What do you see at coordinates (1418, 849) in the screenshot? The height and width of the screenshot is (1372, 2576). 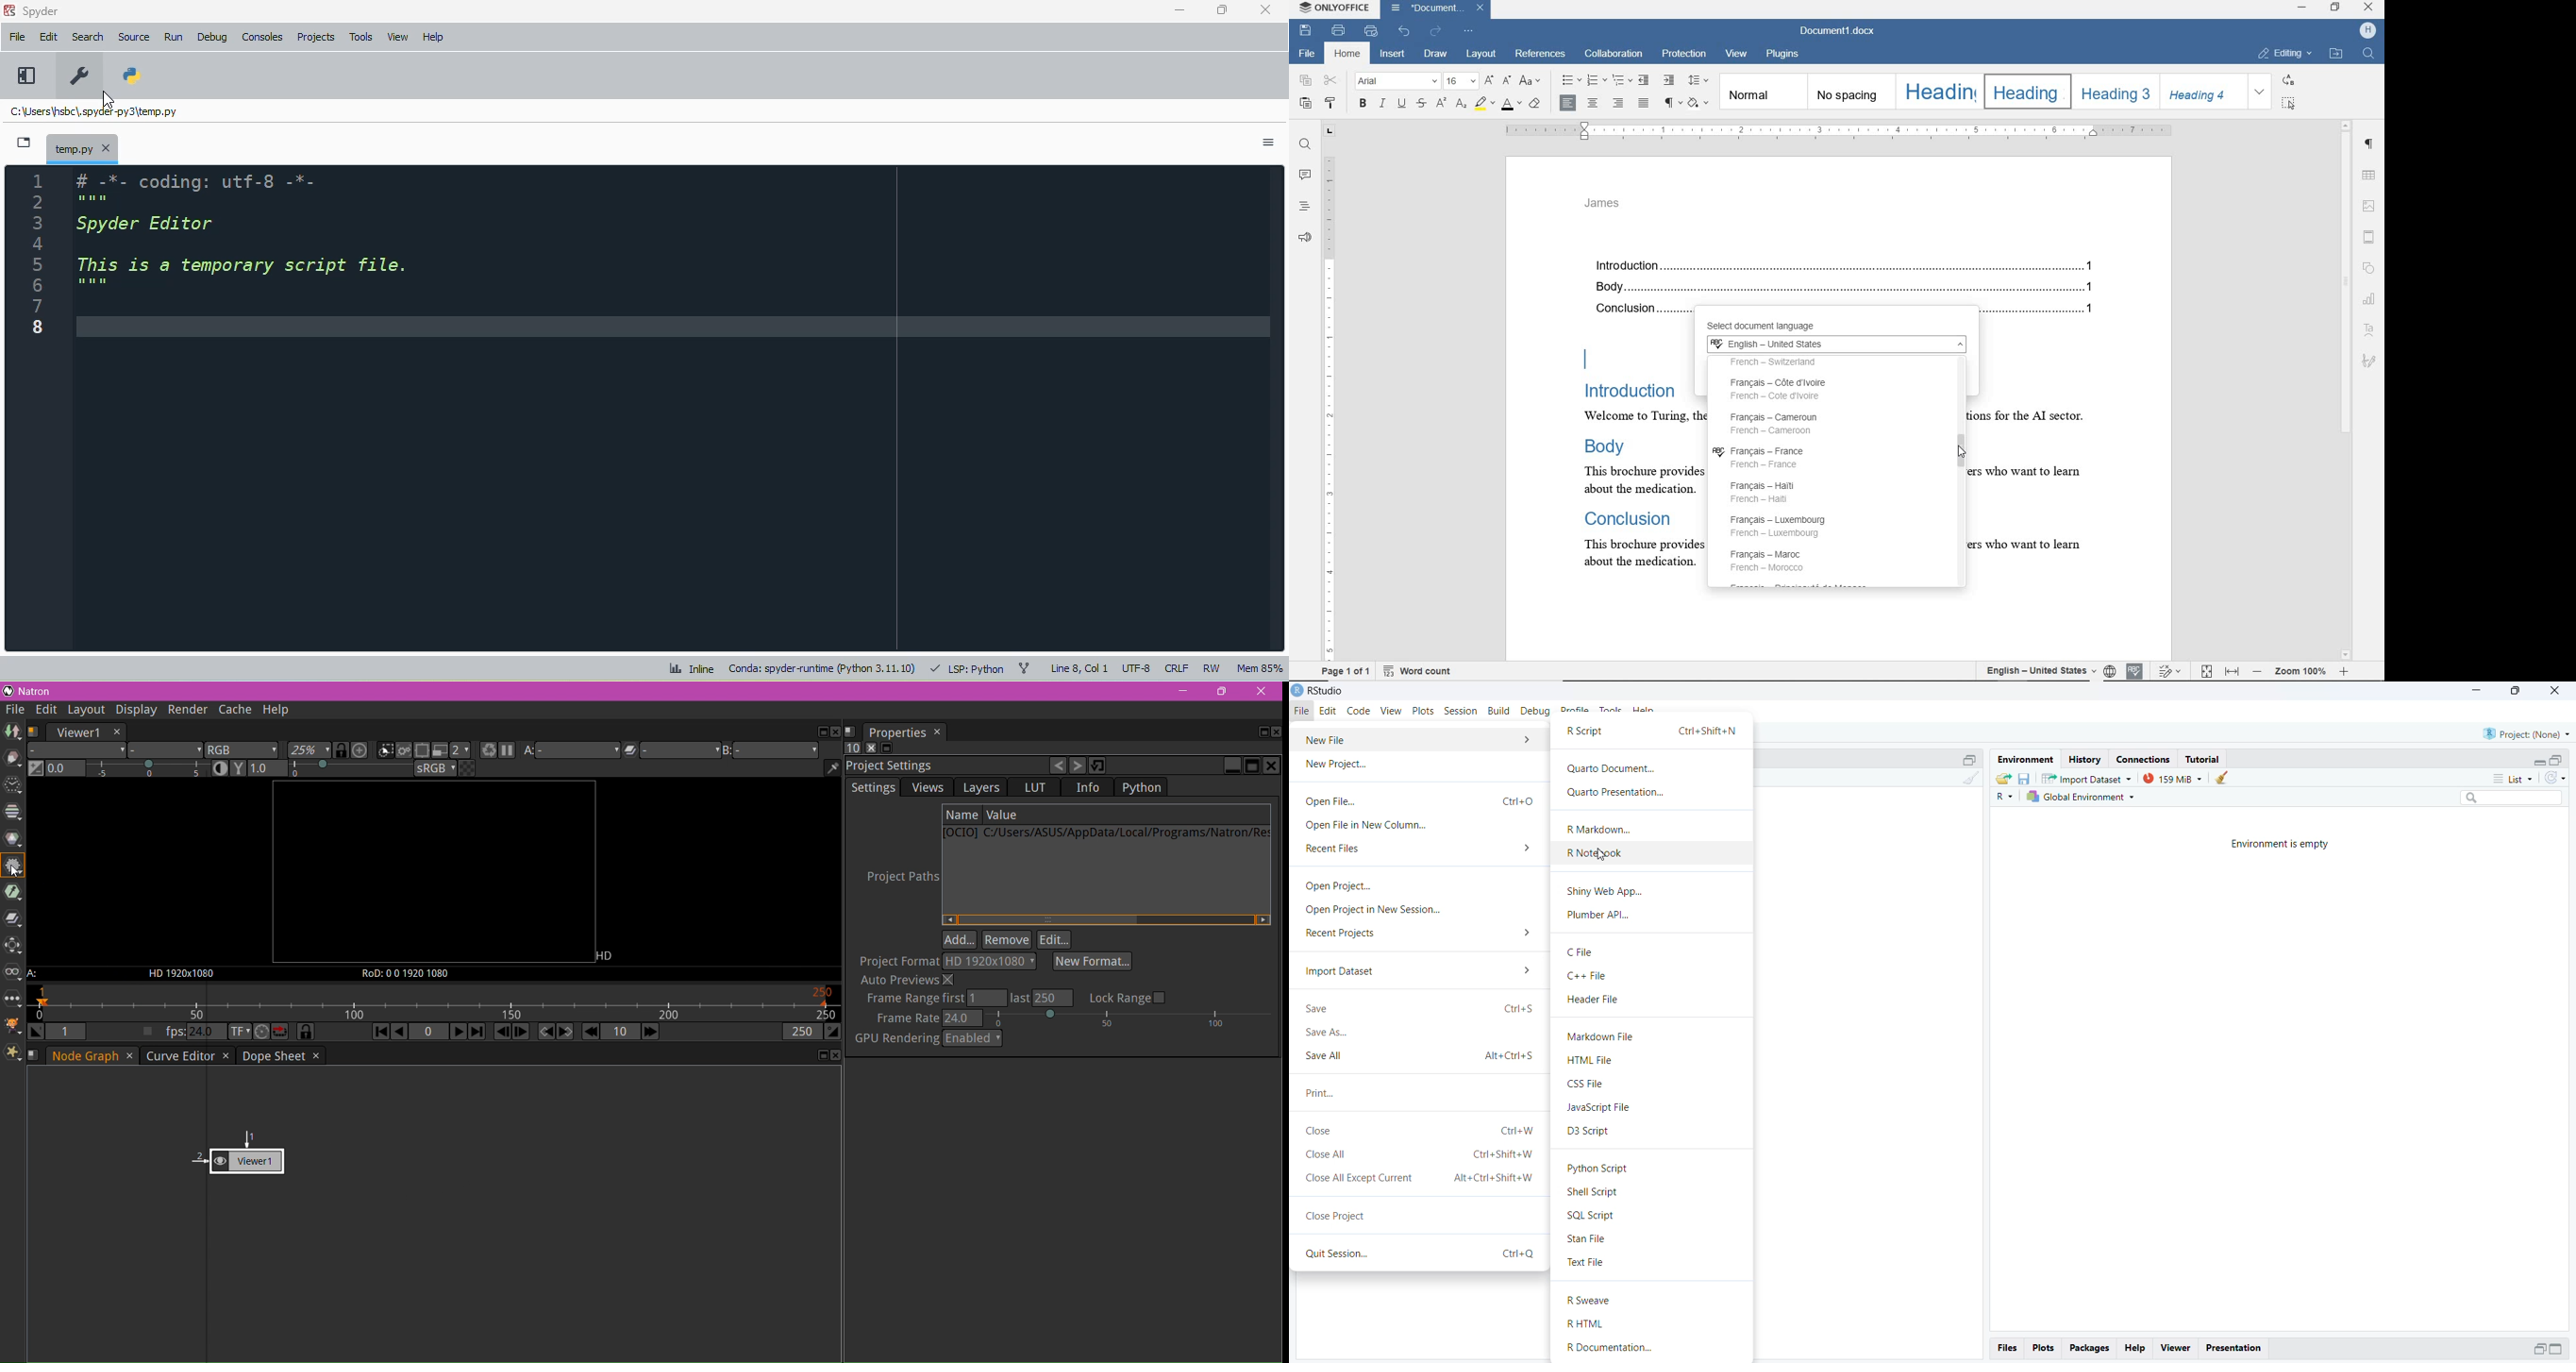 I see `Recent Files` at bounding box center [1418, 849].